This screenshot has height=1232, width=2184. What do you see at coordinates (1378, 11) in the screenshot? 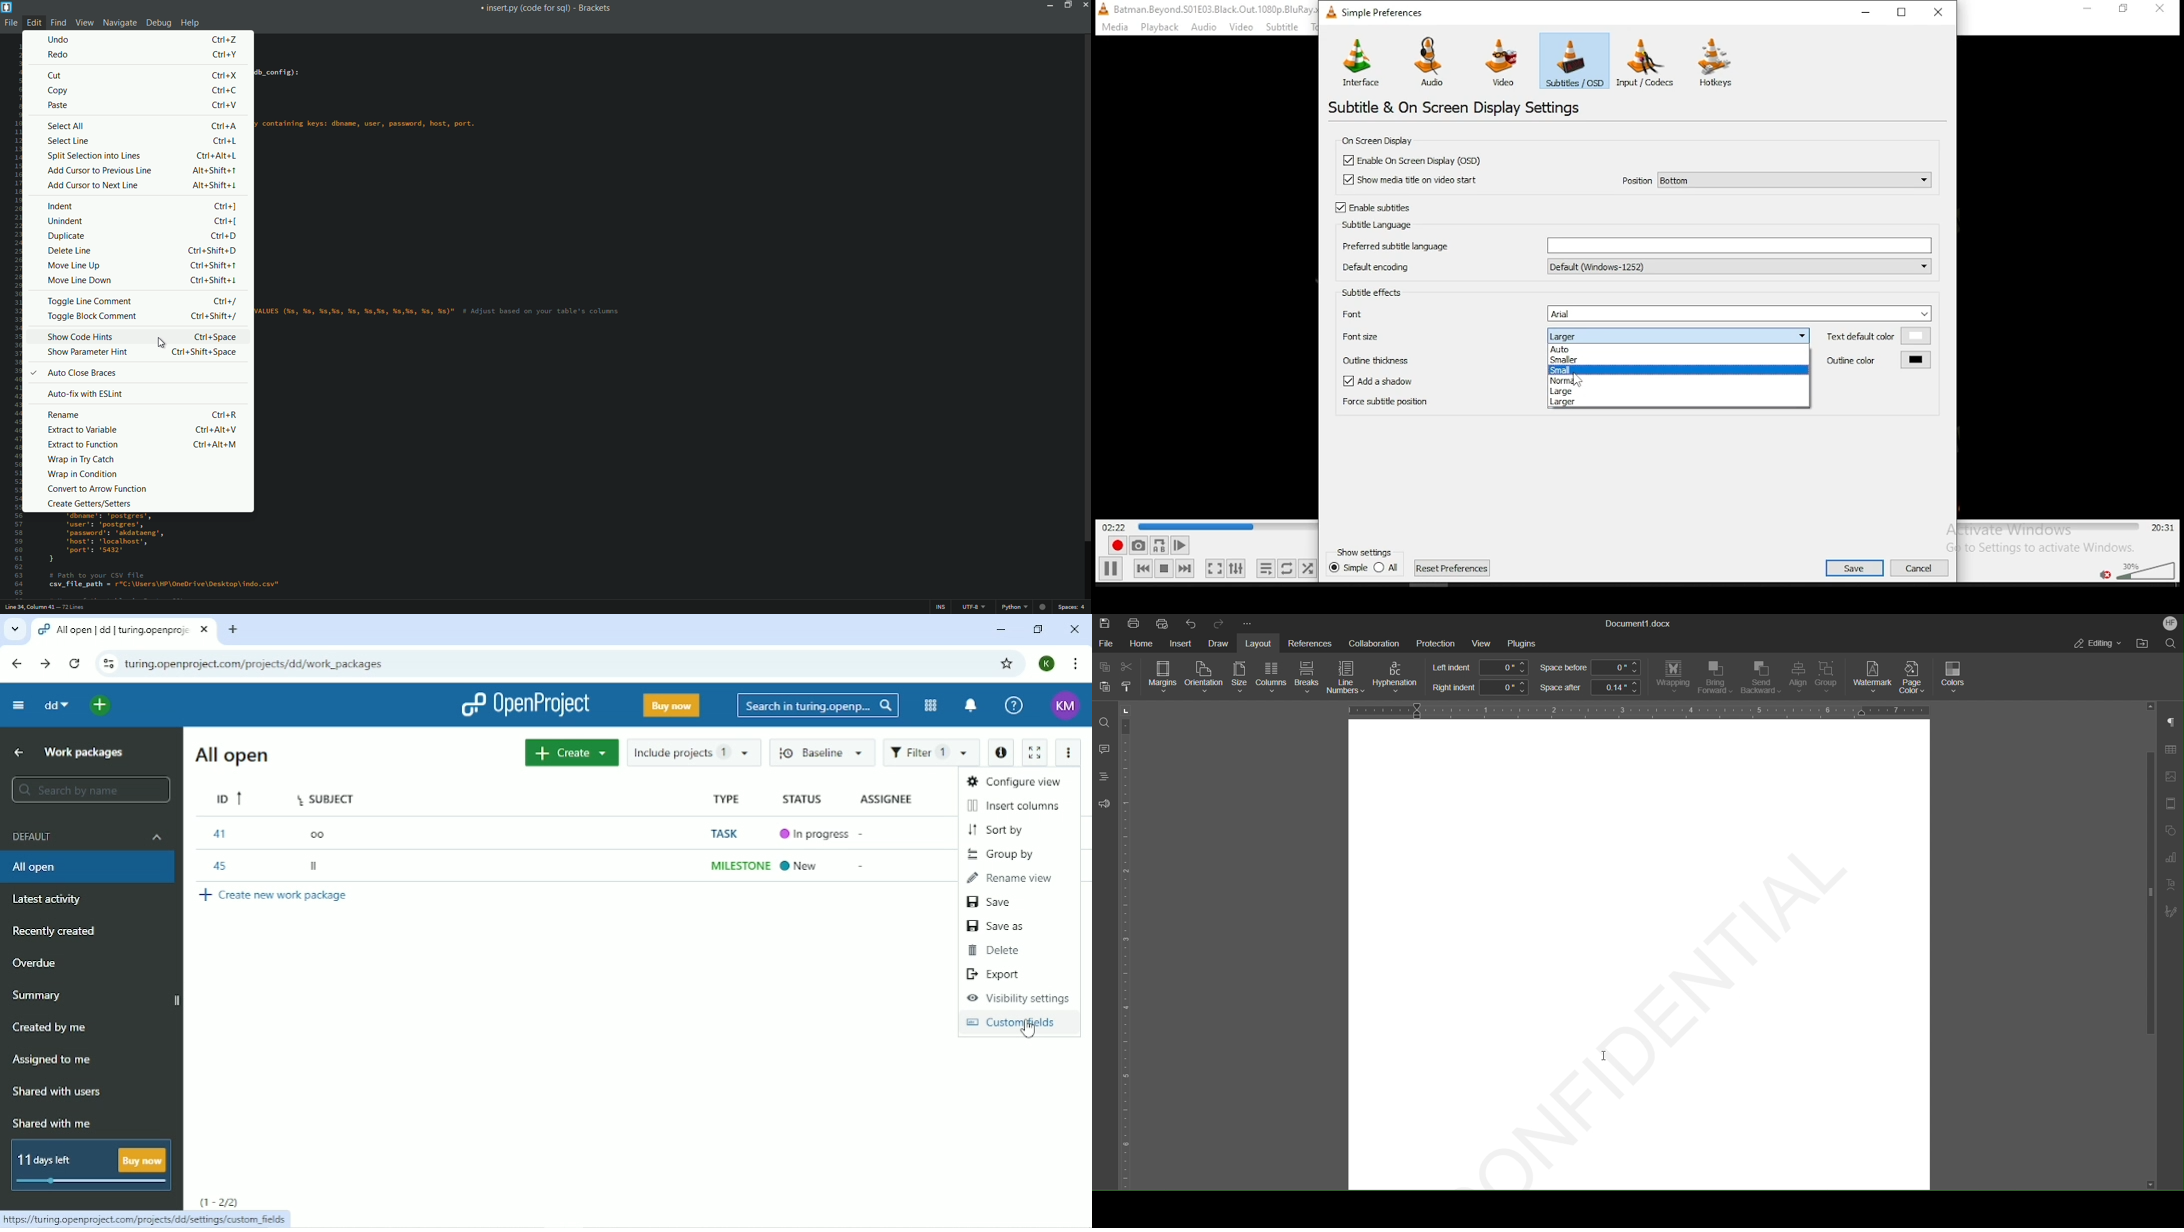
I see `simple settings` at bounding box center [1378, 11].